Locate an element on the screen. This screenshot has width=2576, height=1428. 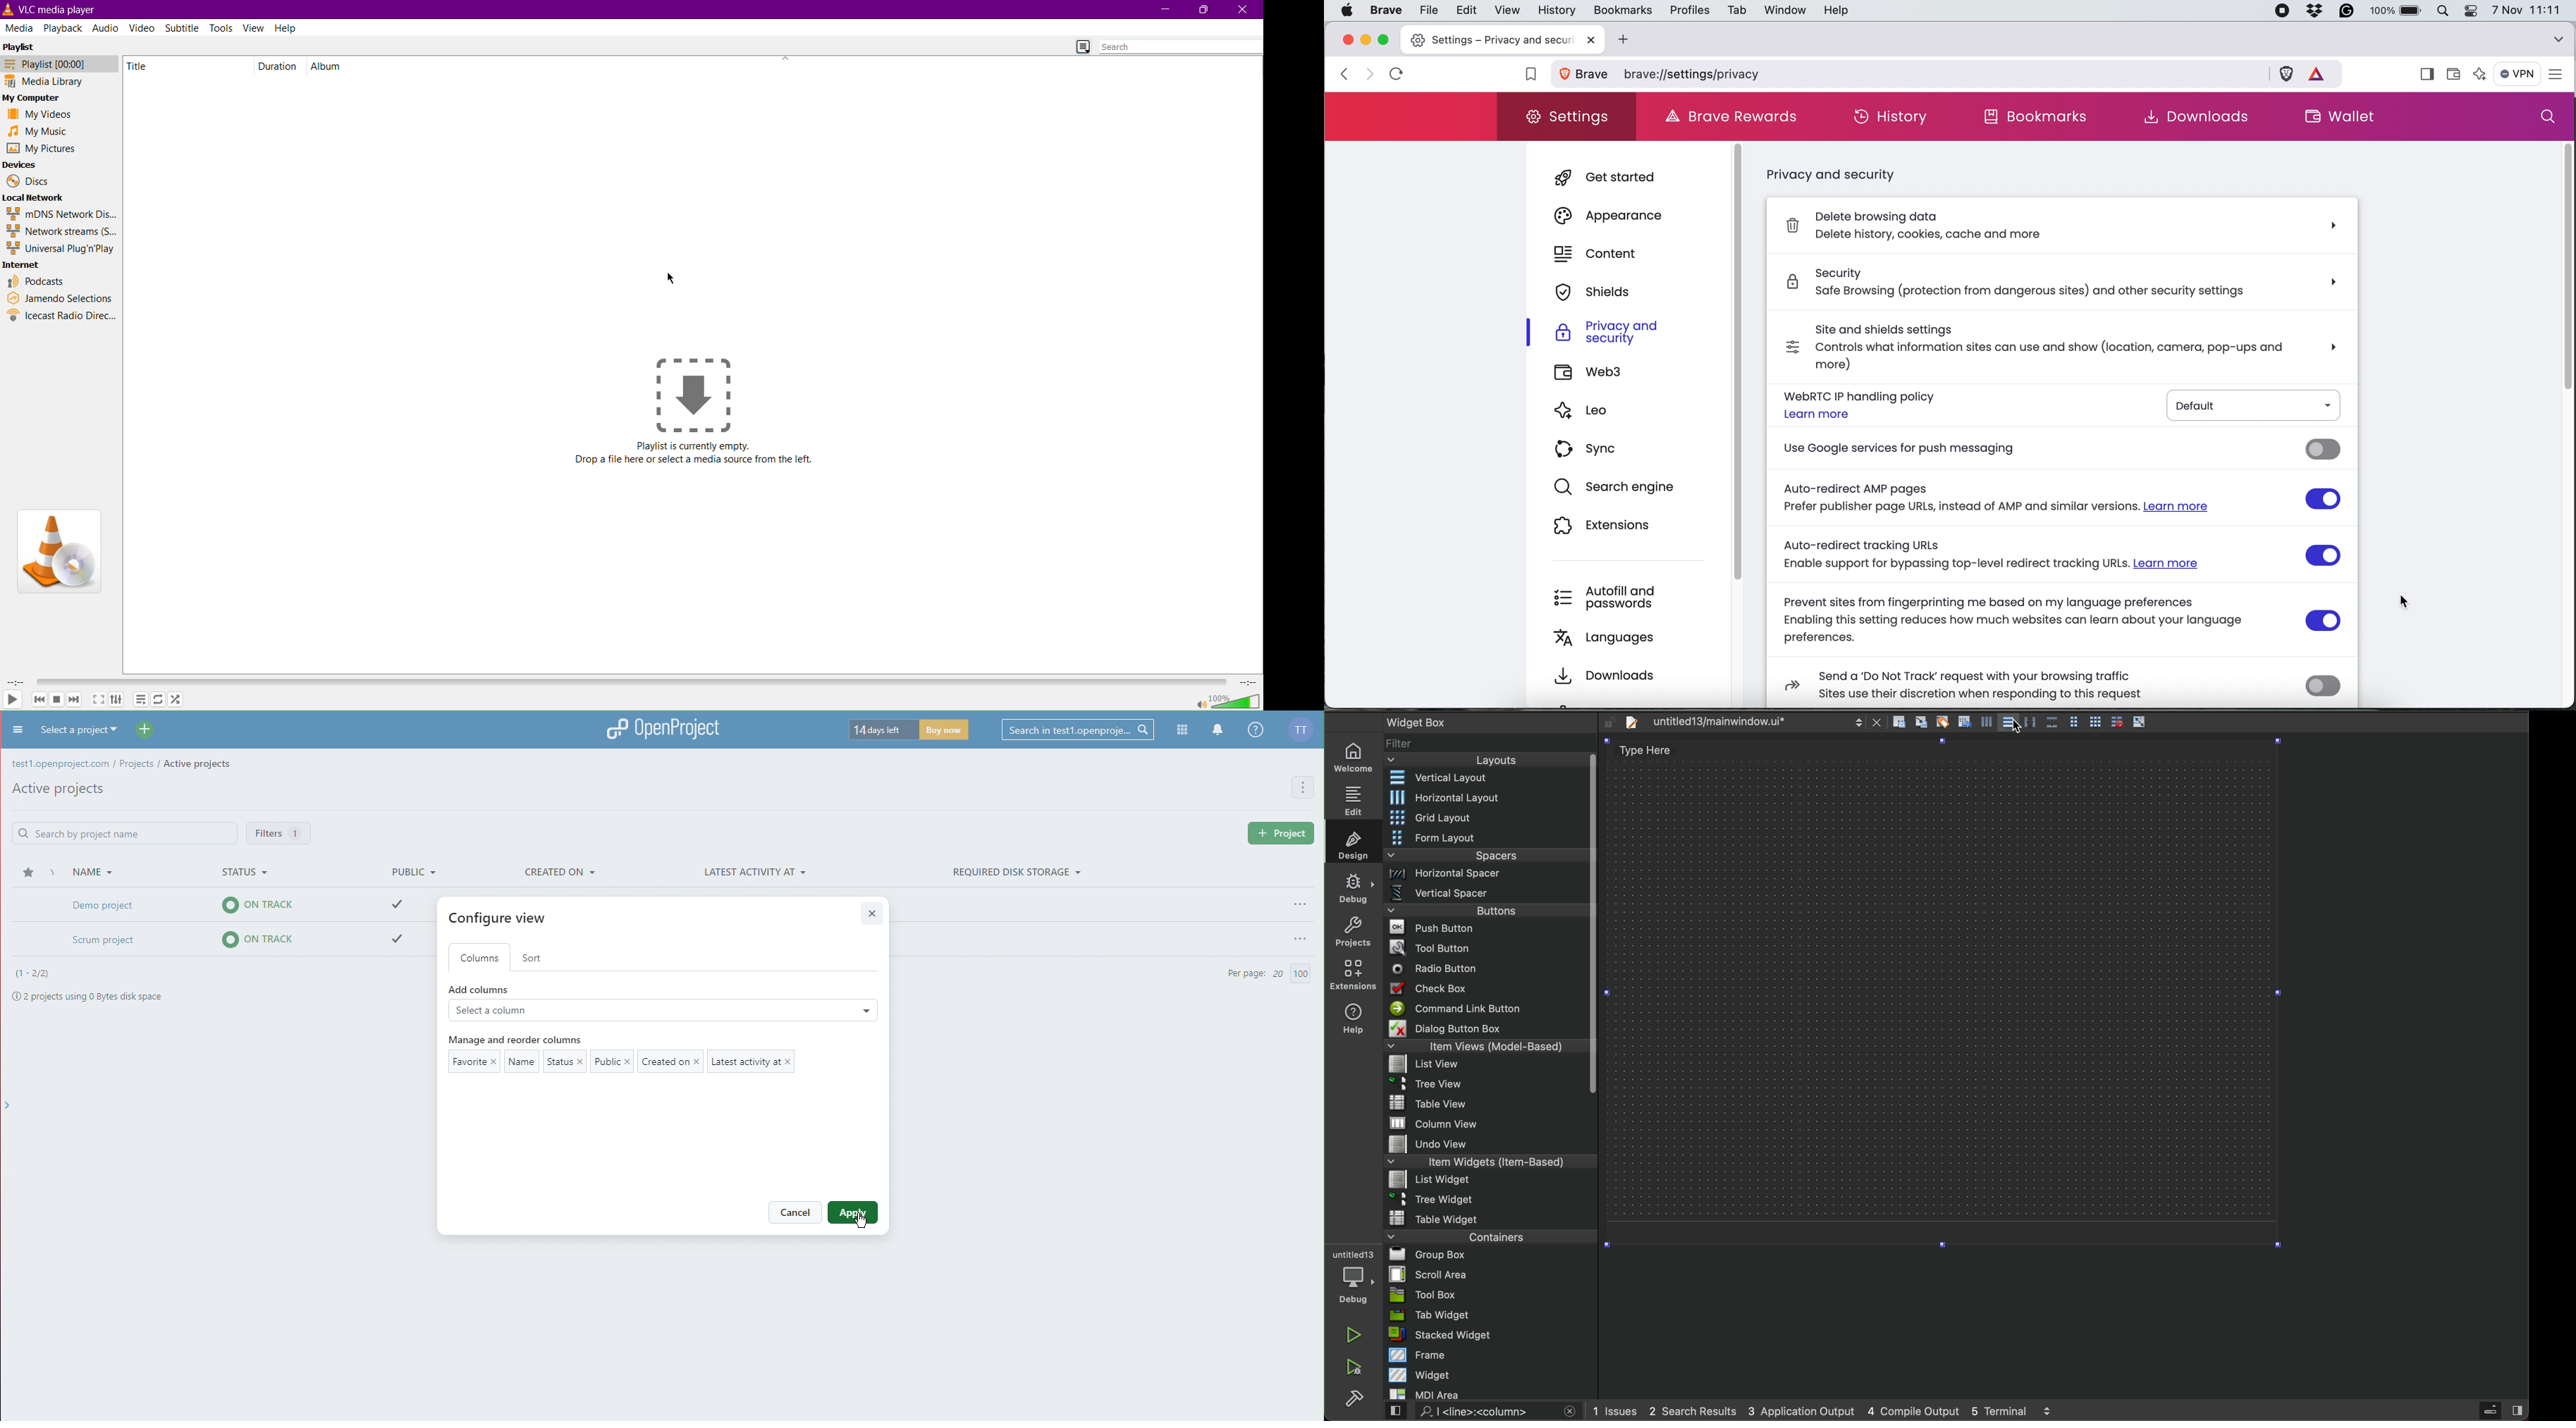
Podcasts is located at coordinates (37, 281).